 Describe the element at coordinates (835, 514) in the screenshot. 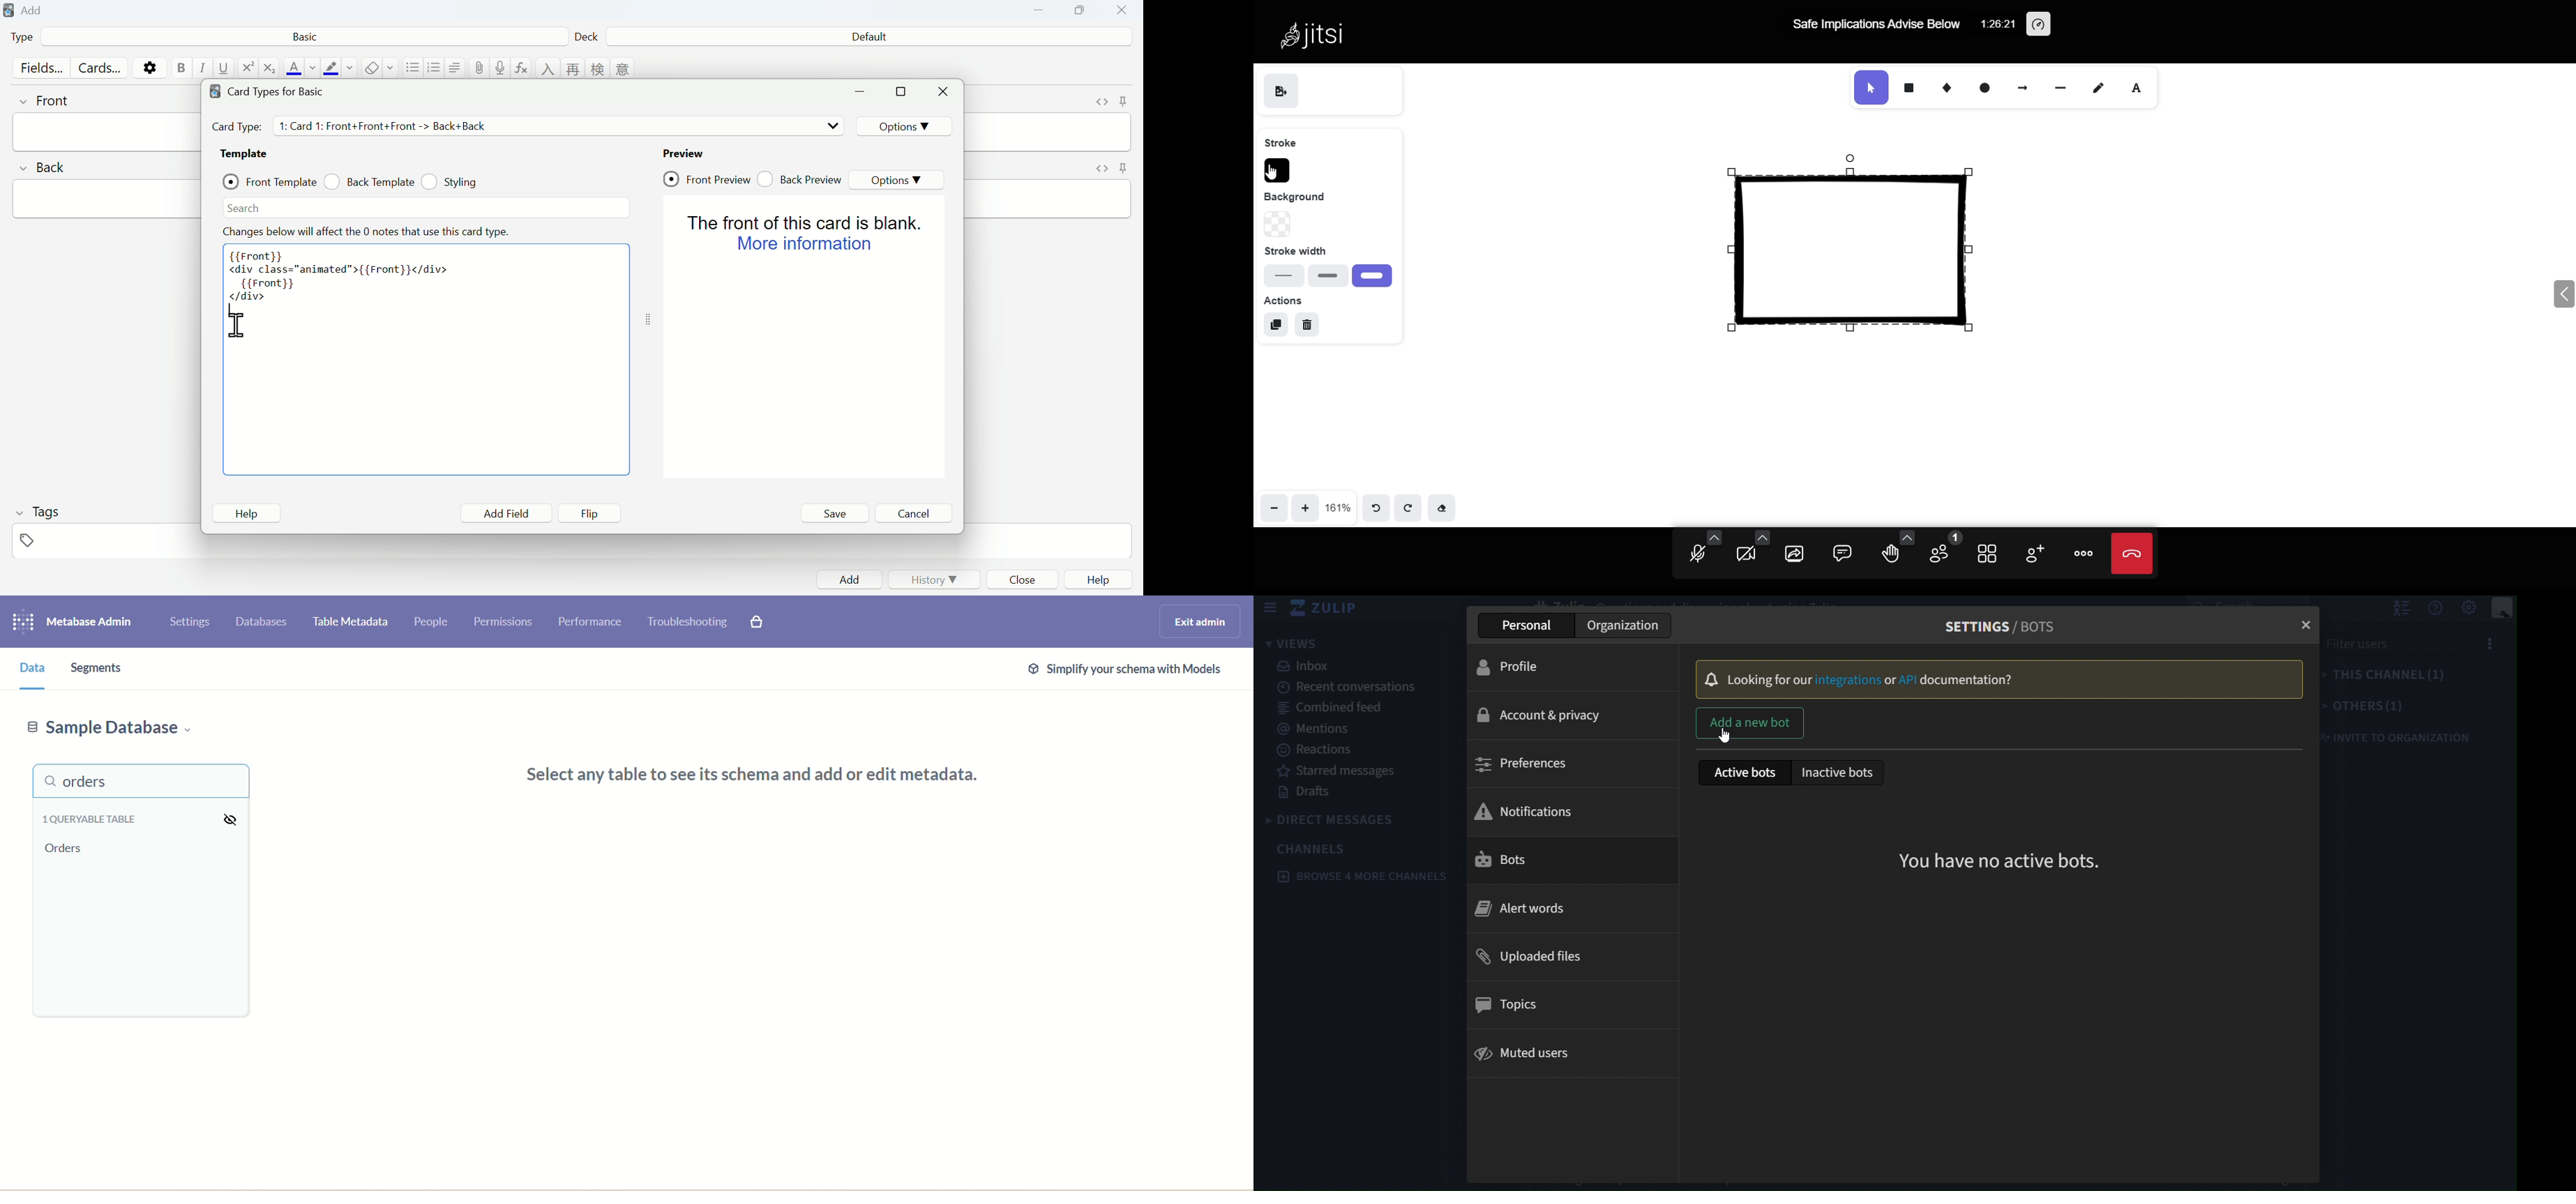

I see `Save` at that location.